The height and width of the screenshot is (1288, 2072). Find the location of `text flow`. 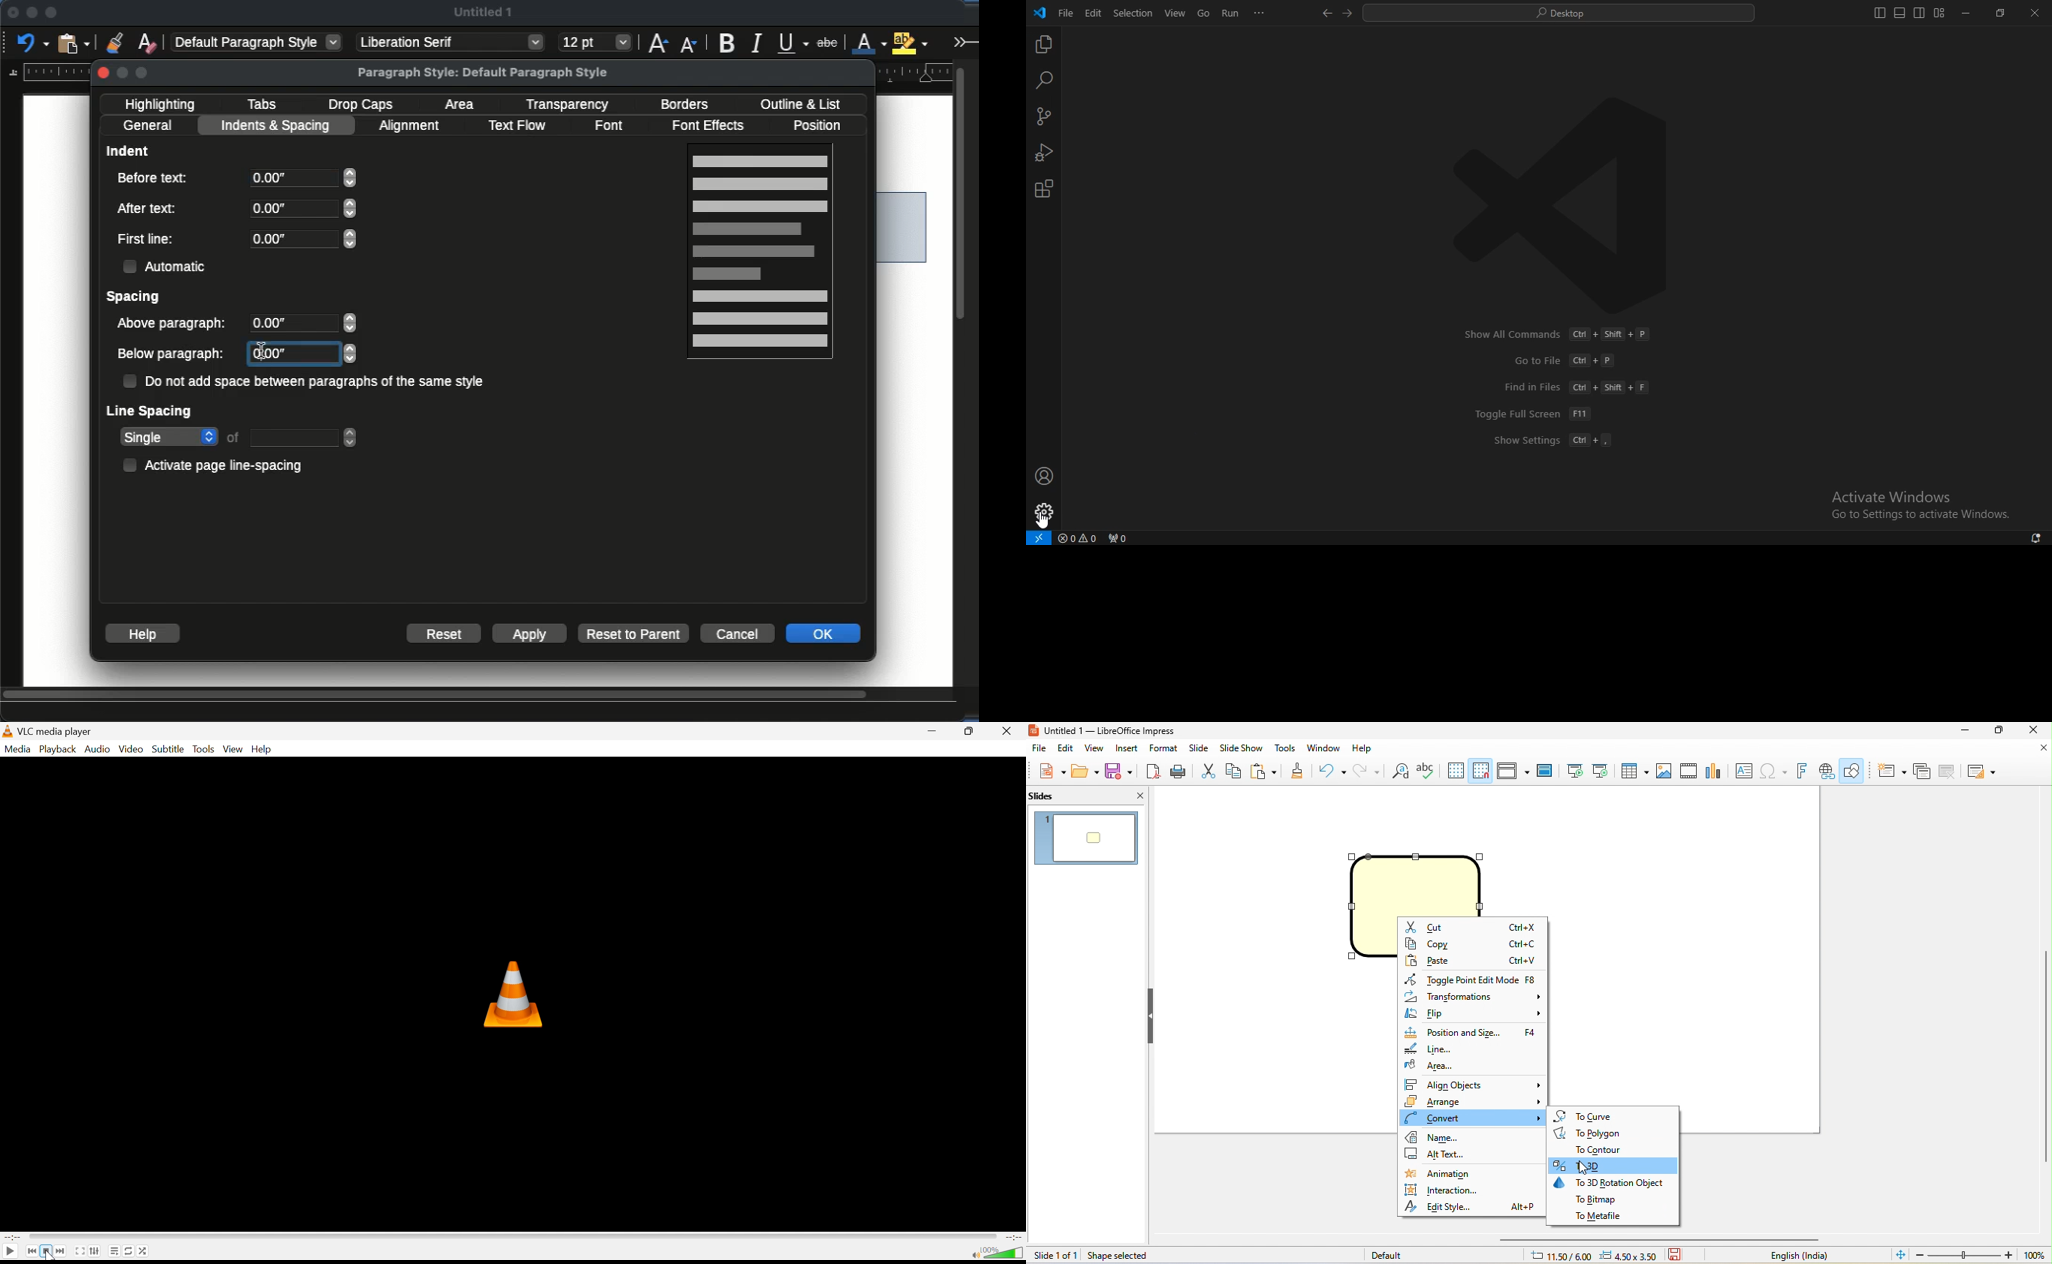

text flow is located at coordinates (518, 126).